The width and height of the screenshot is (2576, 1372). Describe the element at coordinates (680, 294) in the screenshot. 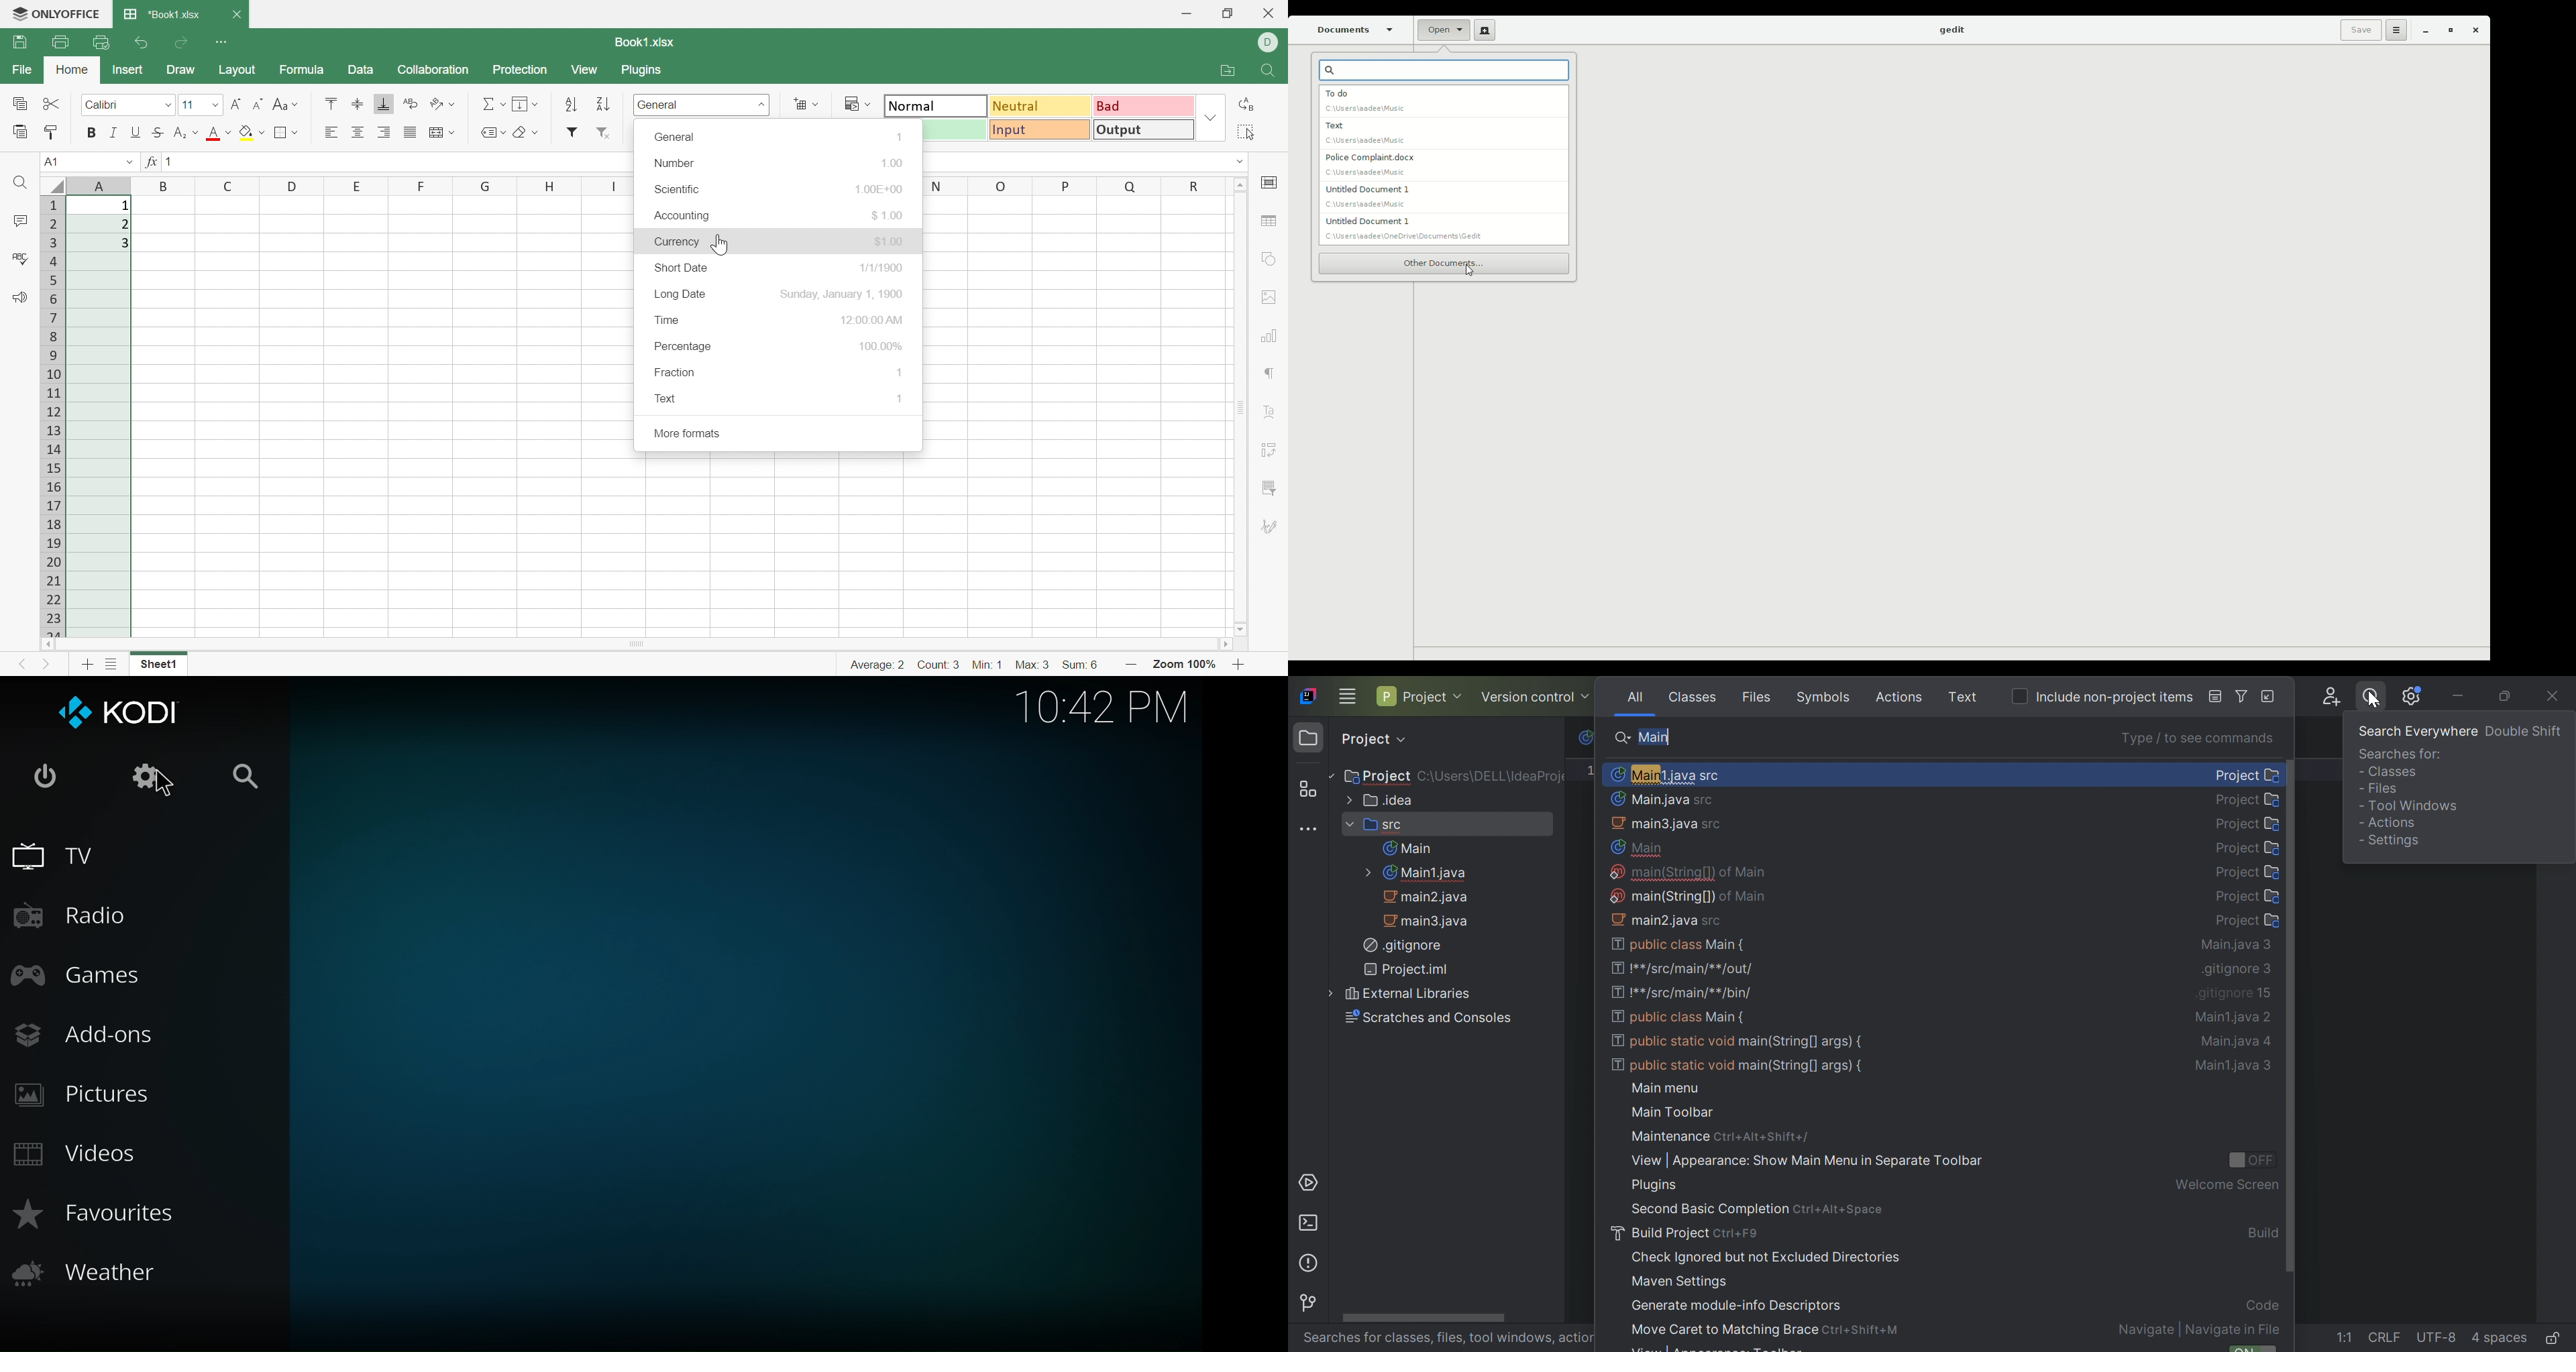

I see `Long date` at that location.